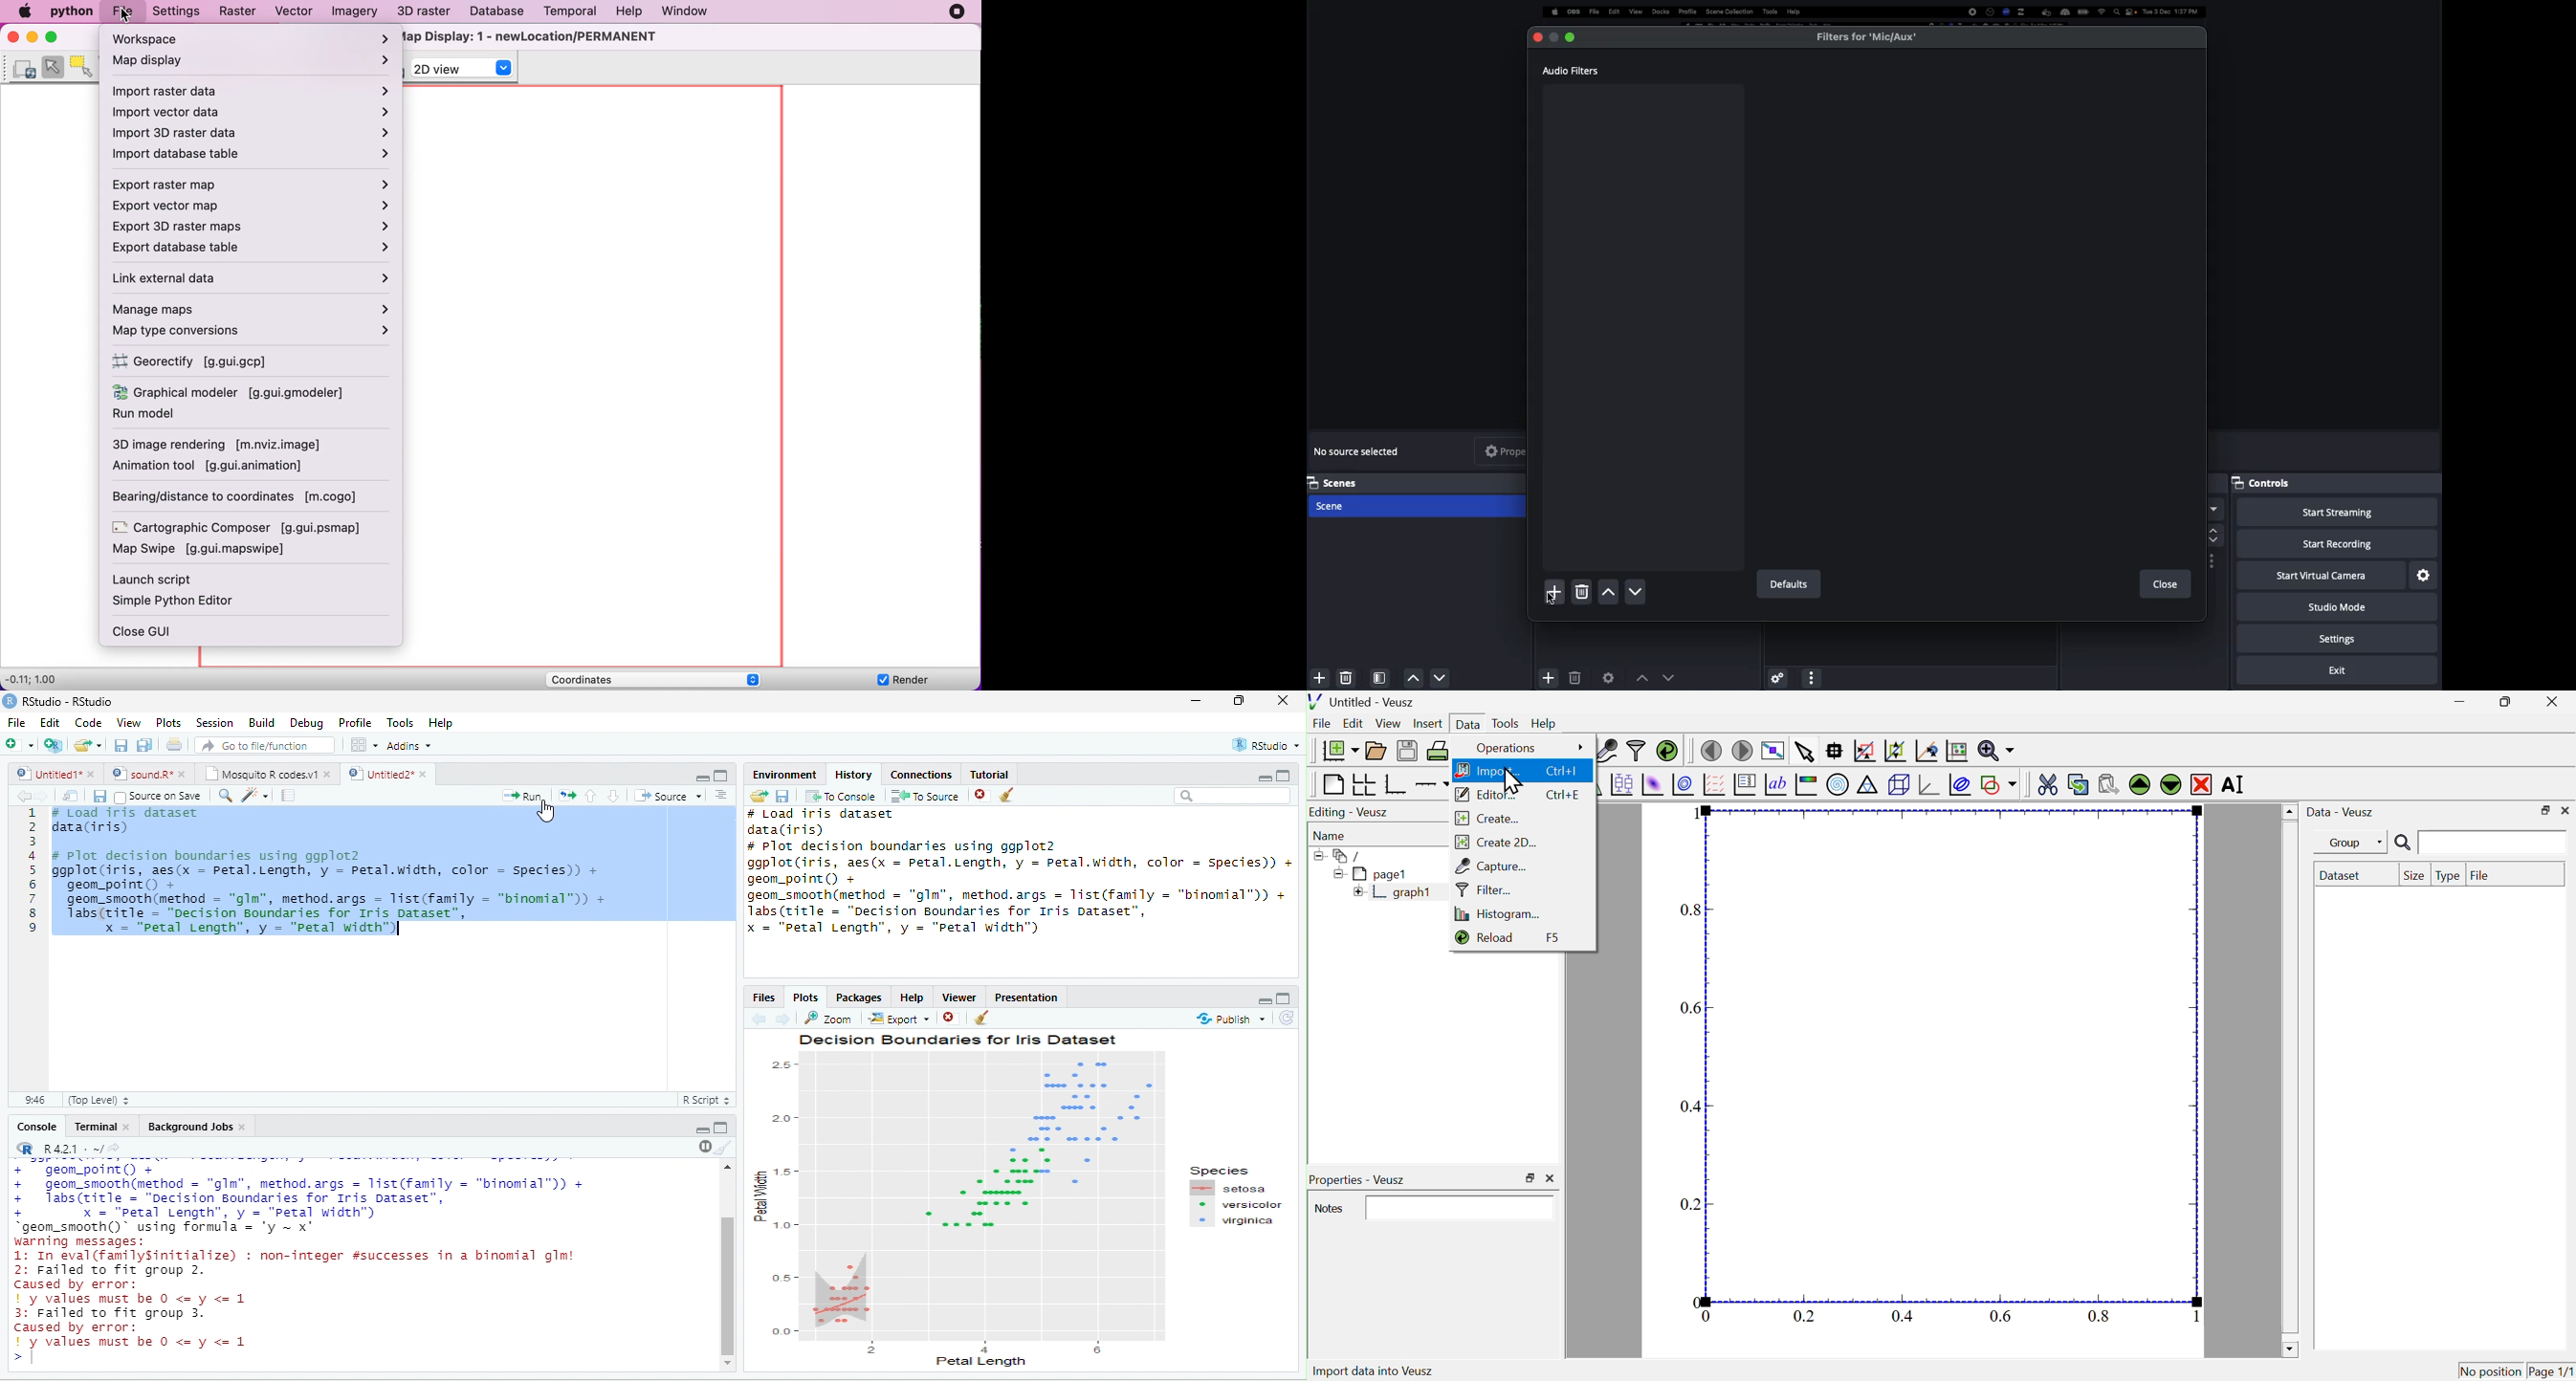 This screenshot has width=2576, height=1400. What do you see at coordinates (99, 1101) in the screenshot?
I see `Top Level` at bounding box center [99, 1101].